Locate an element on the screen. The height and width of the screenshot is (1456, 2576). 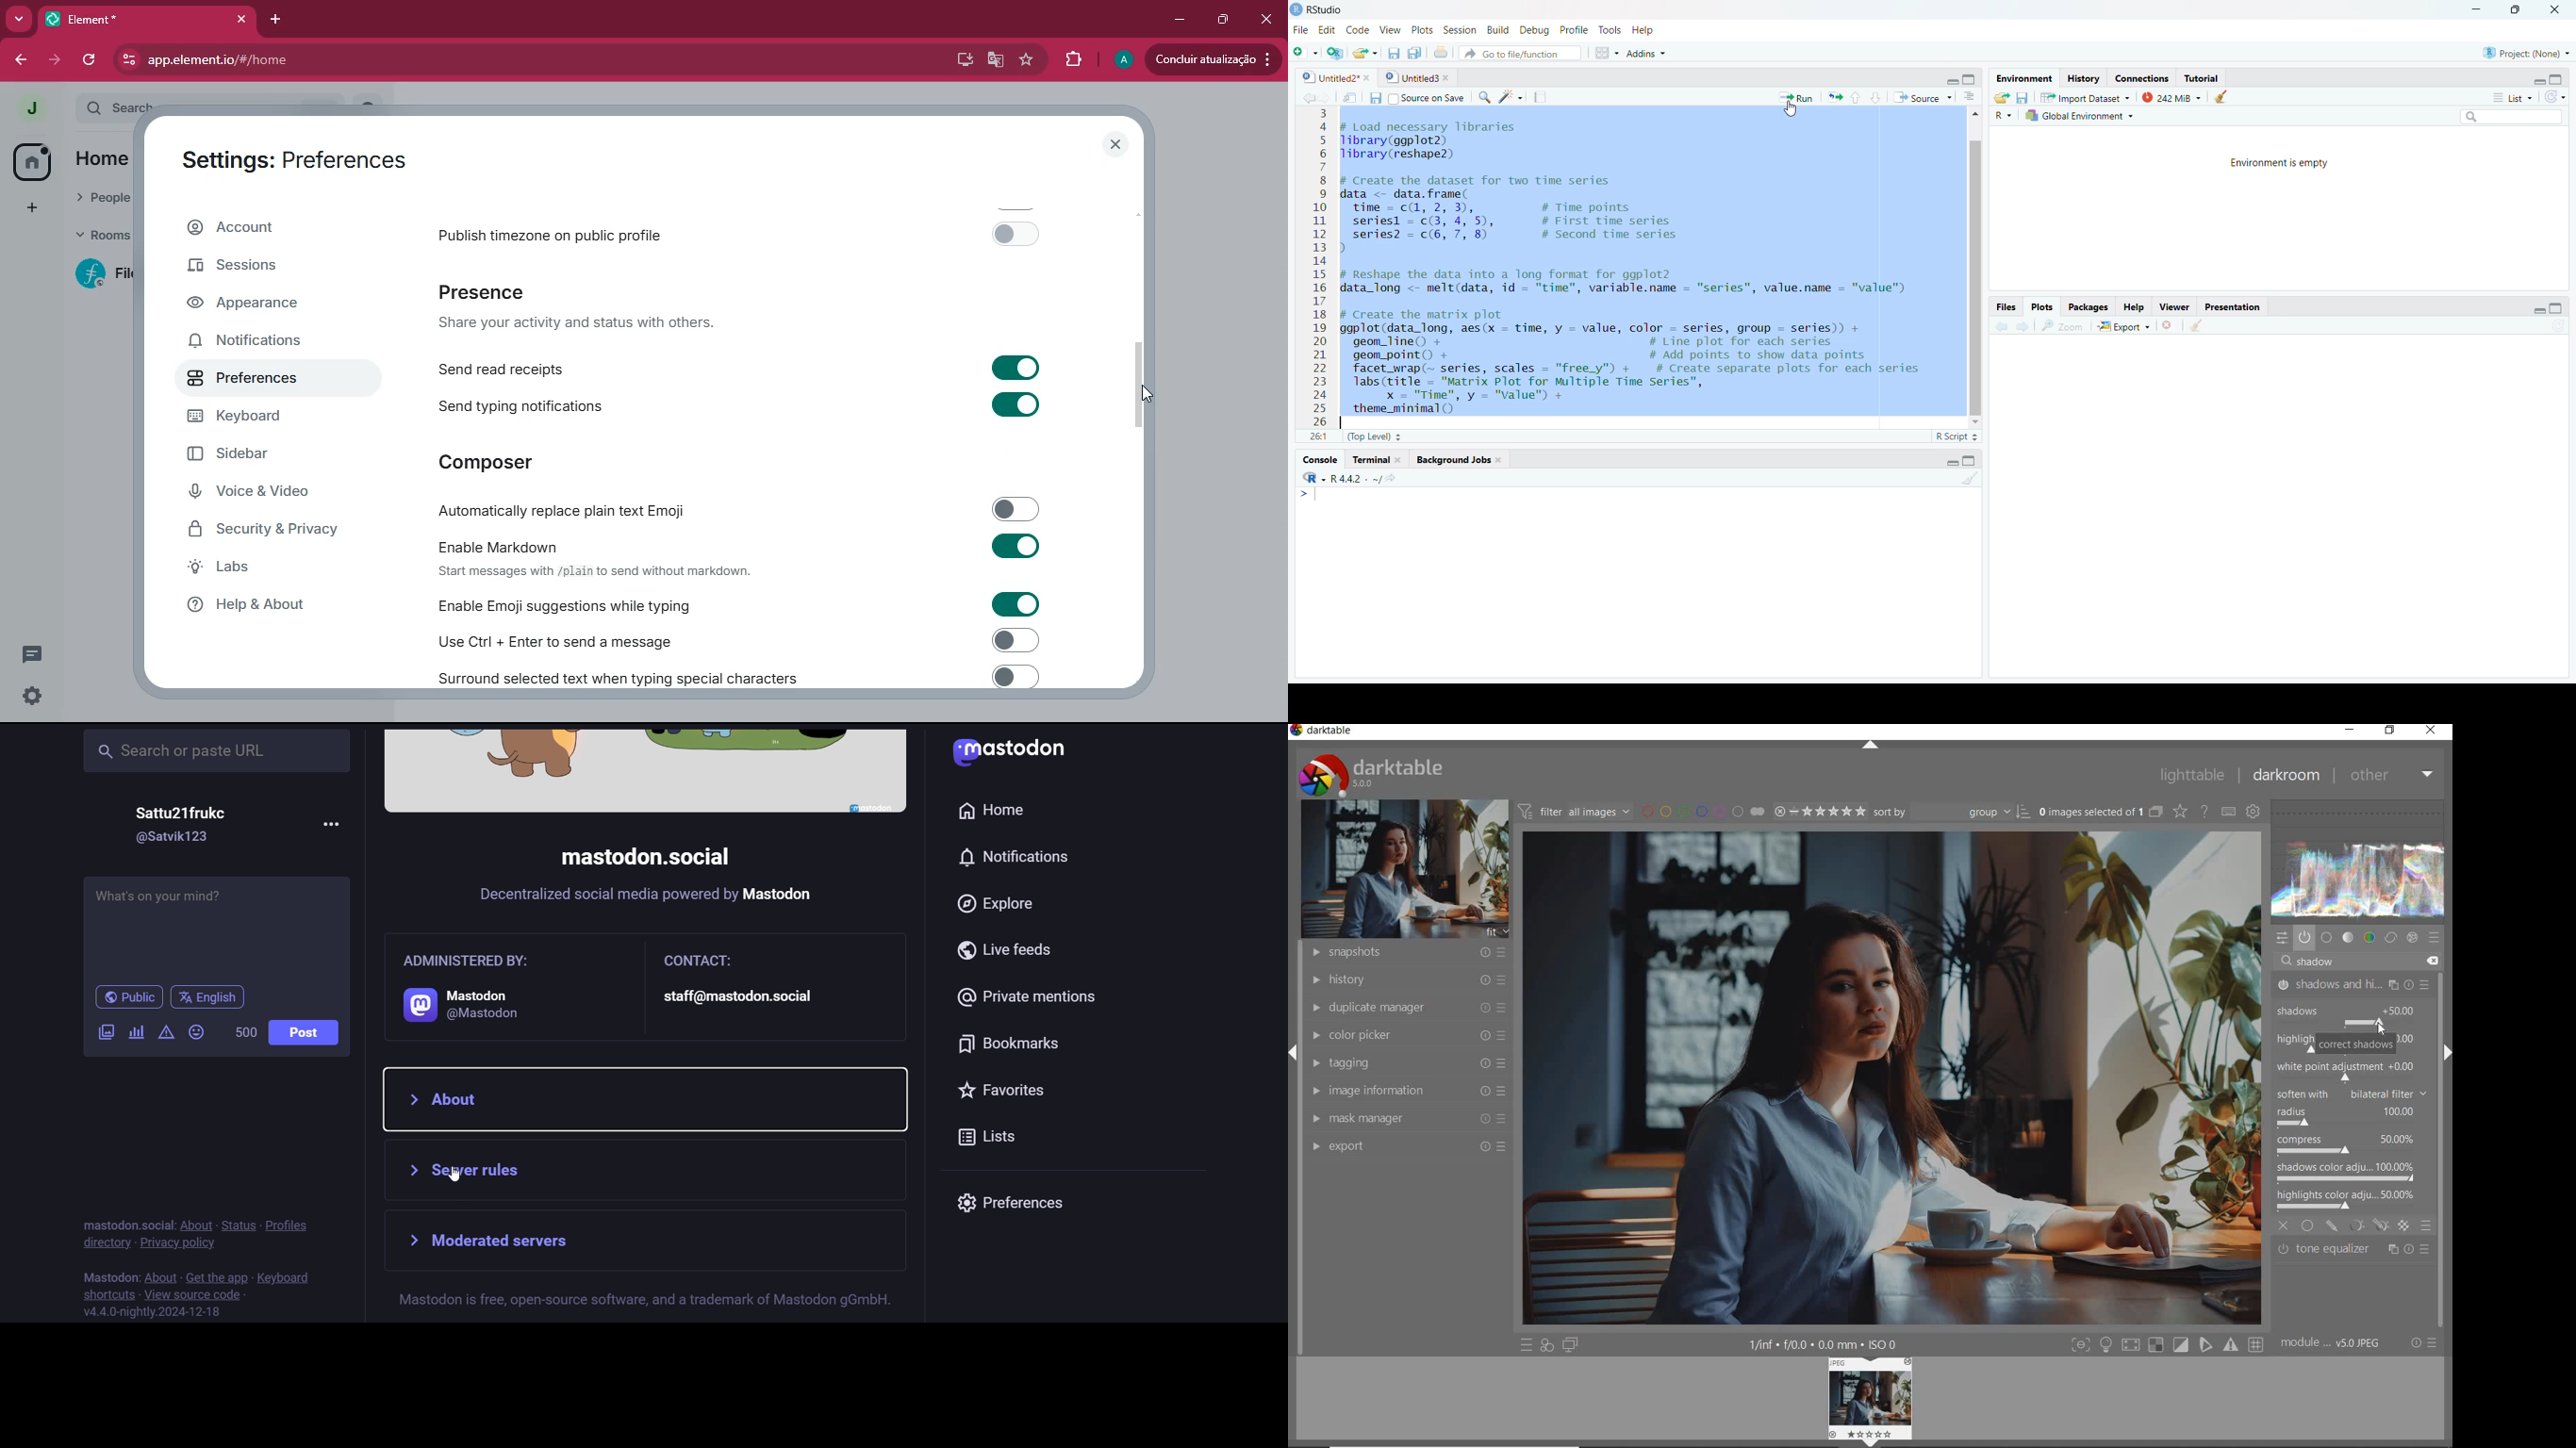
save current document is located at coordinates (1392, 52).